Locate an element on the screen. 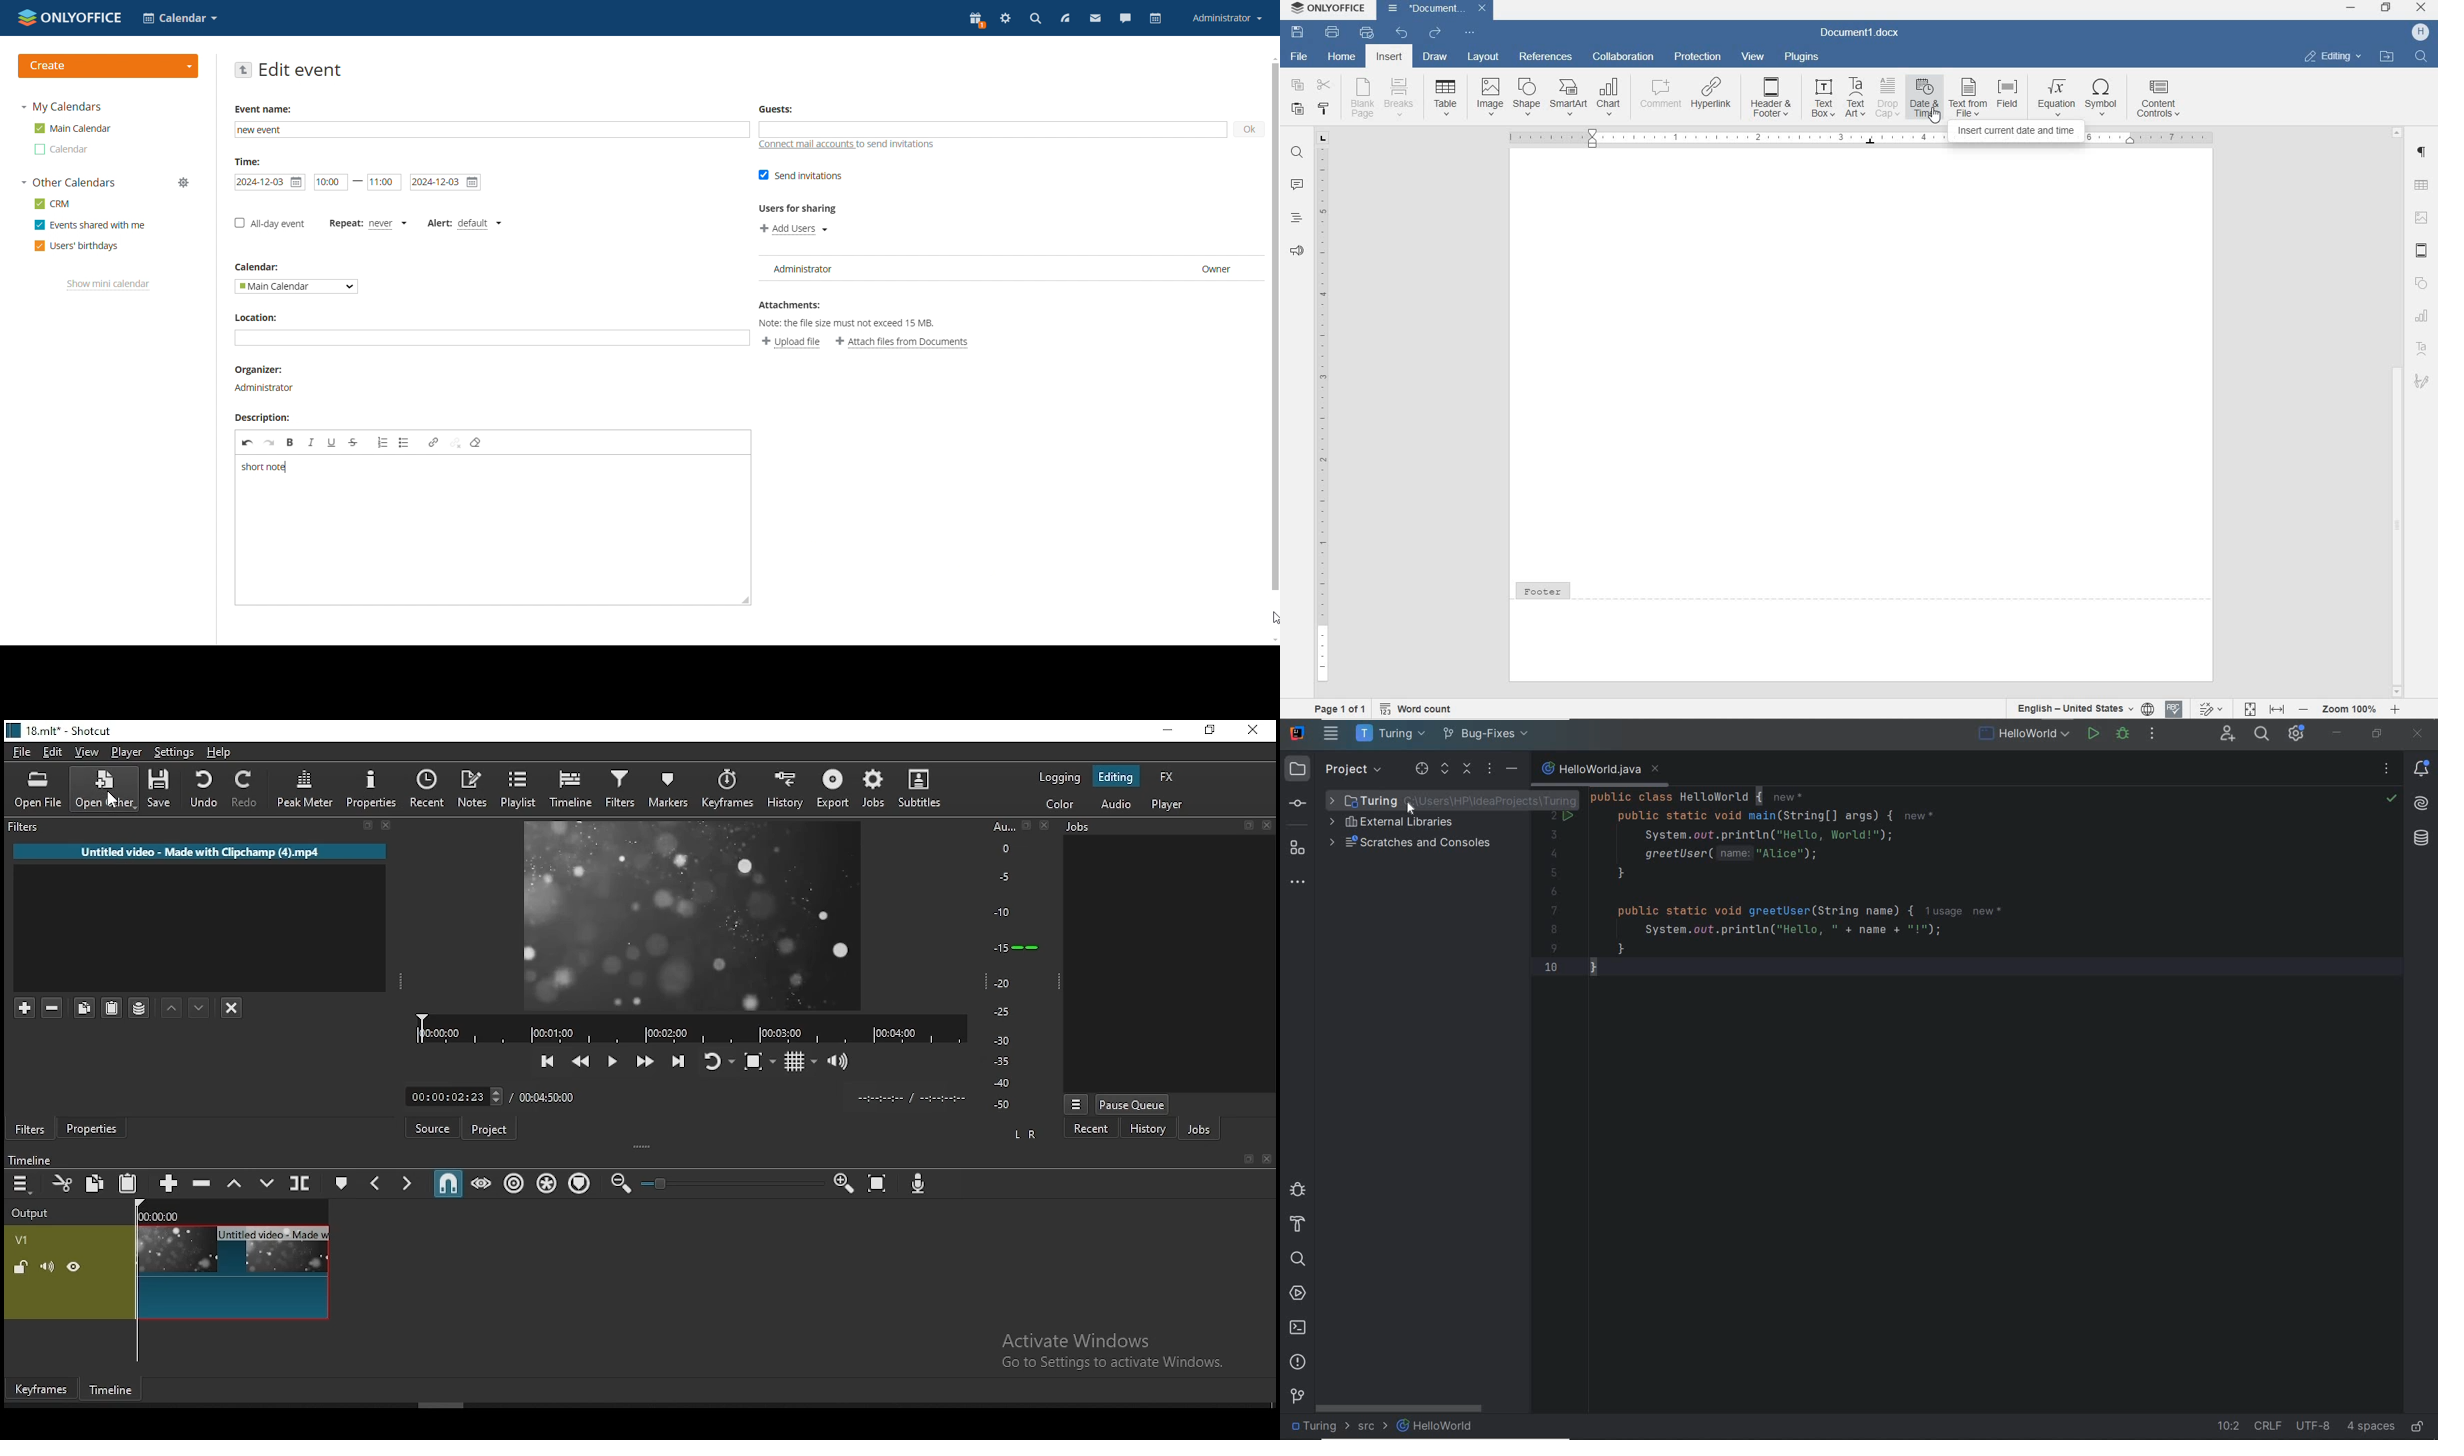  zoom timeline to fit is located at coordinates (877, 1183).